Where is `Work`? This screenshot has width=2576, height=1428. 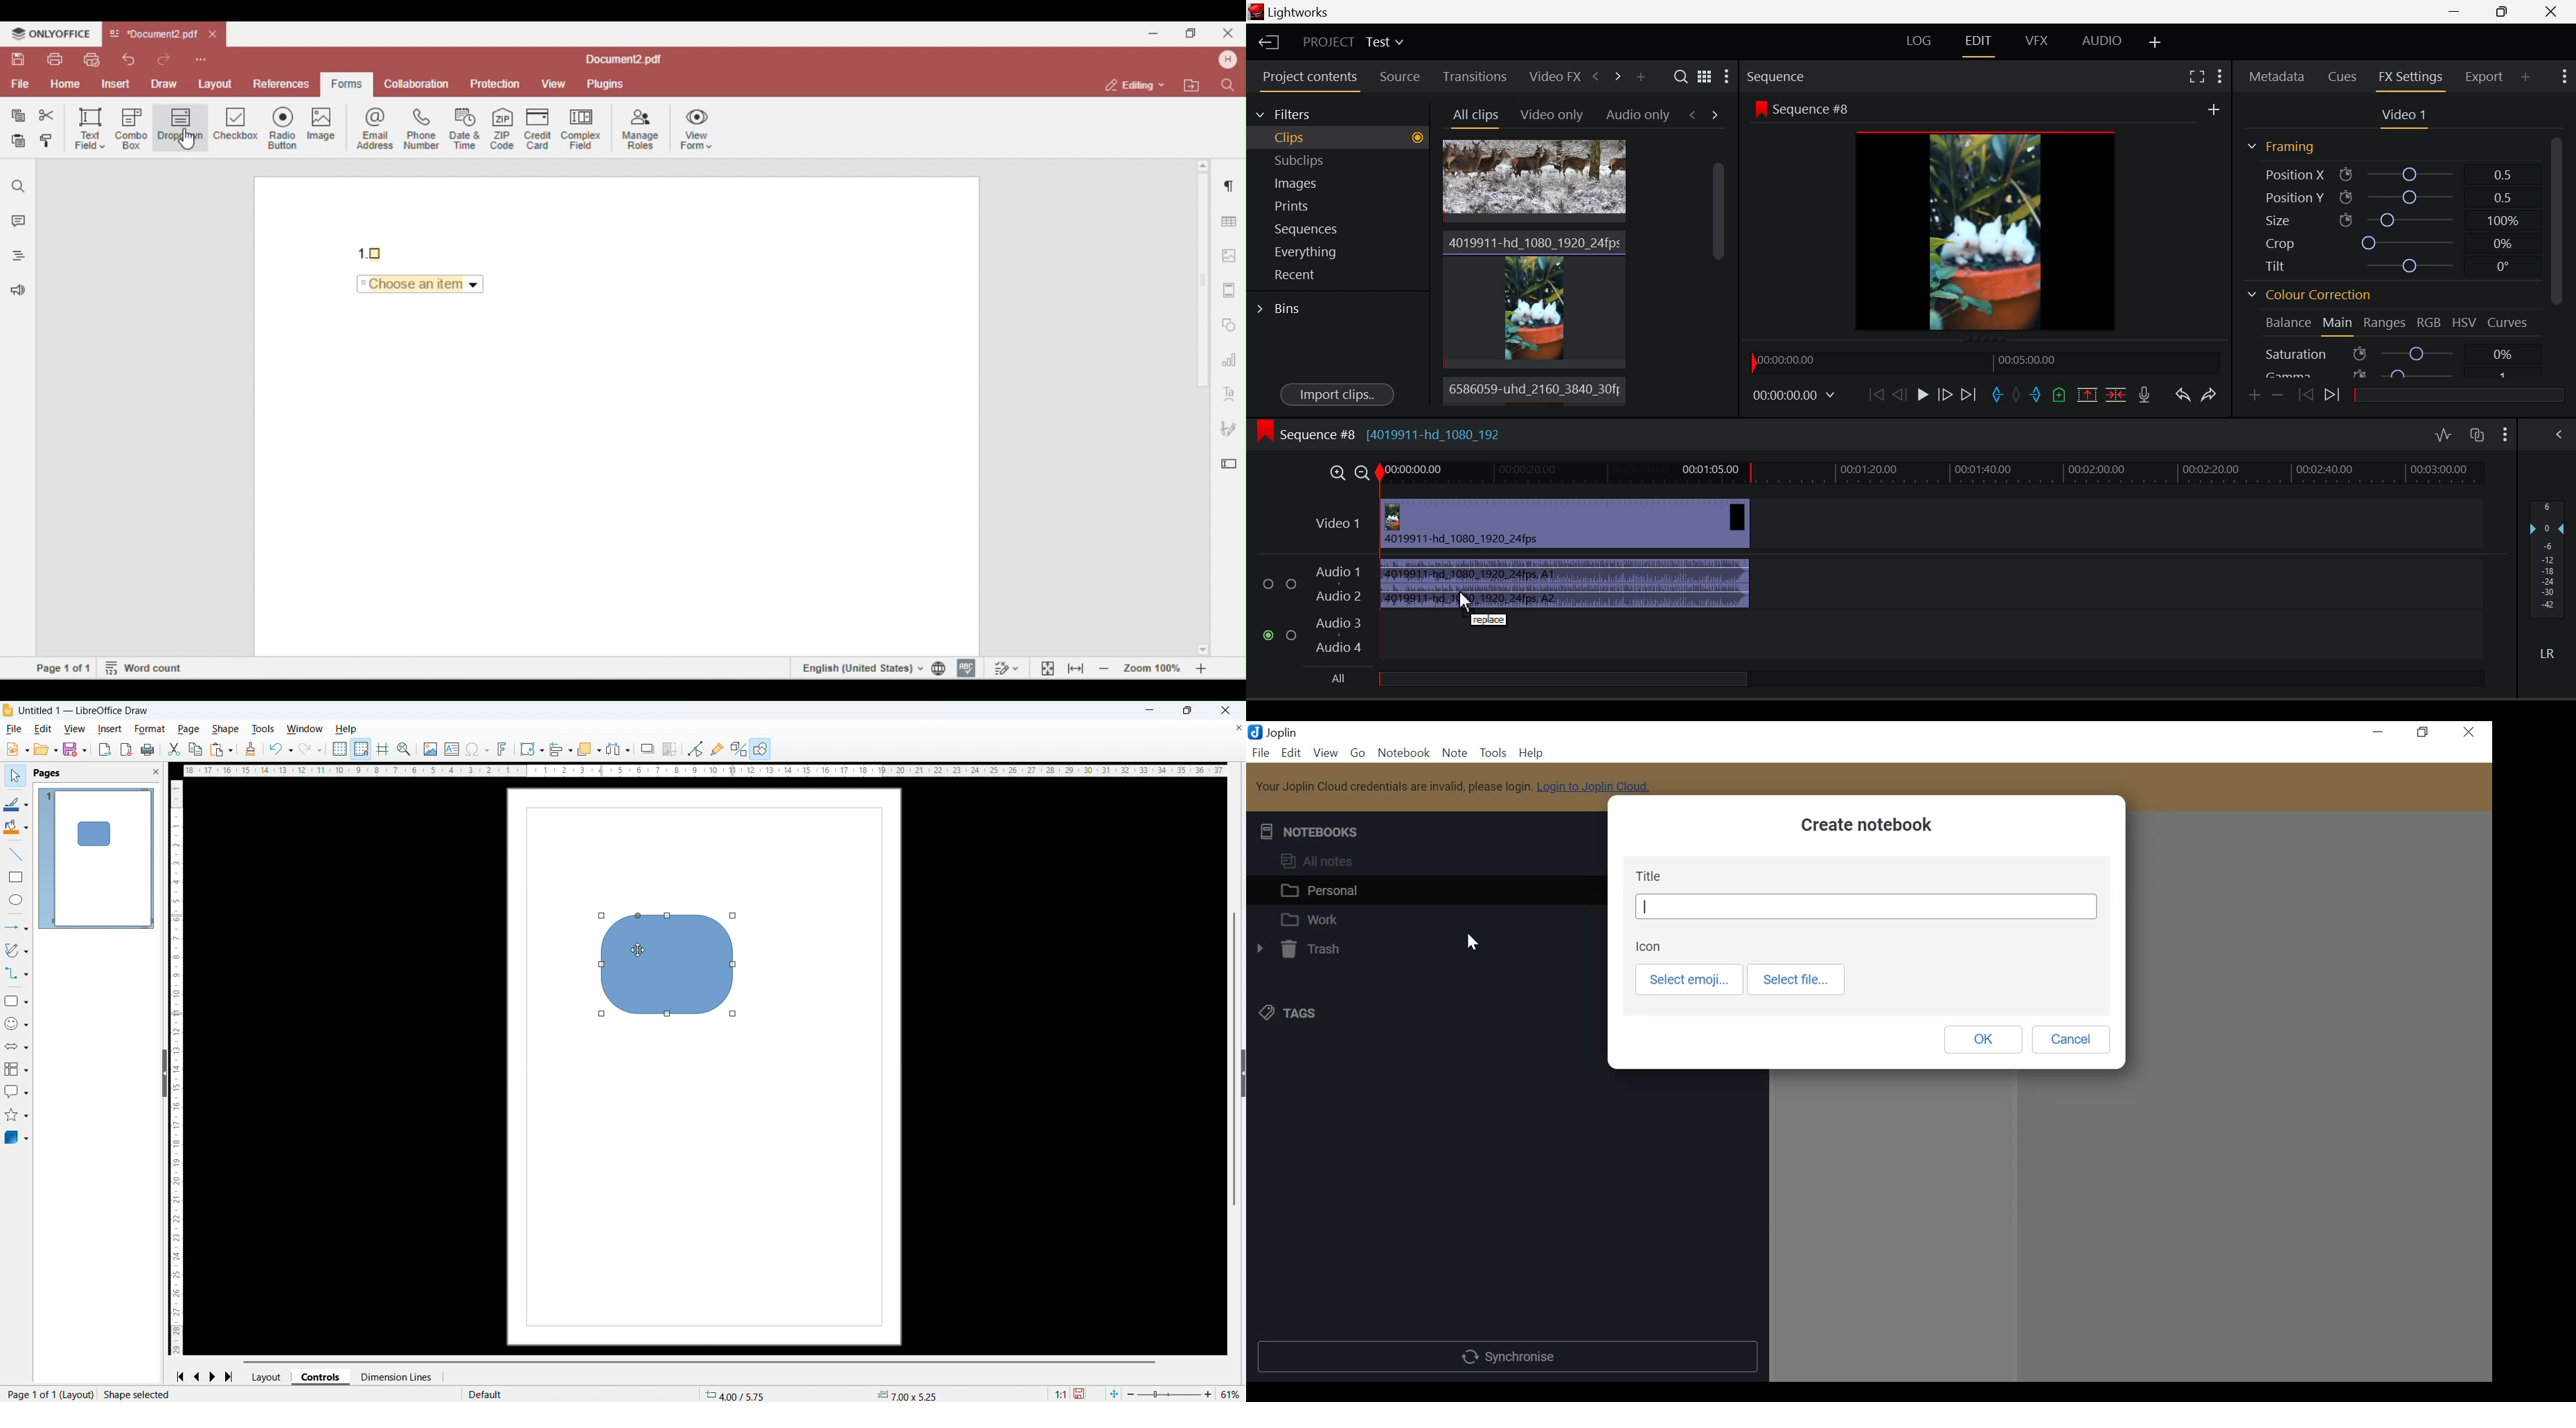 Work is located at coordinates (1426, 919).